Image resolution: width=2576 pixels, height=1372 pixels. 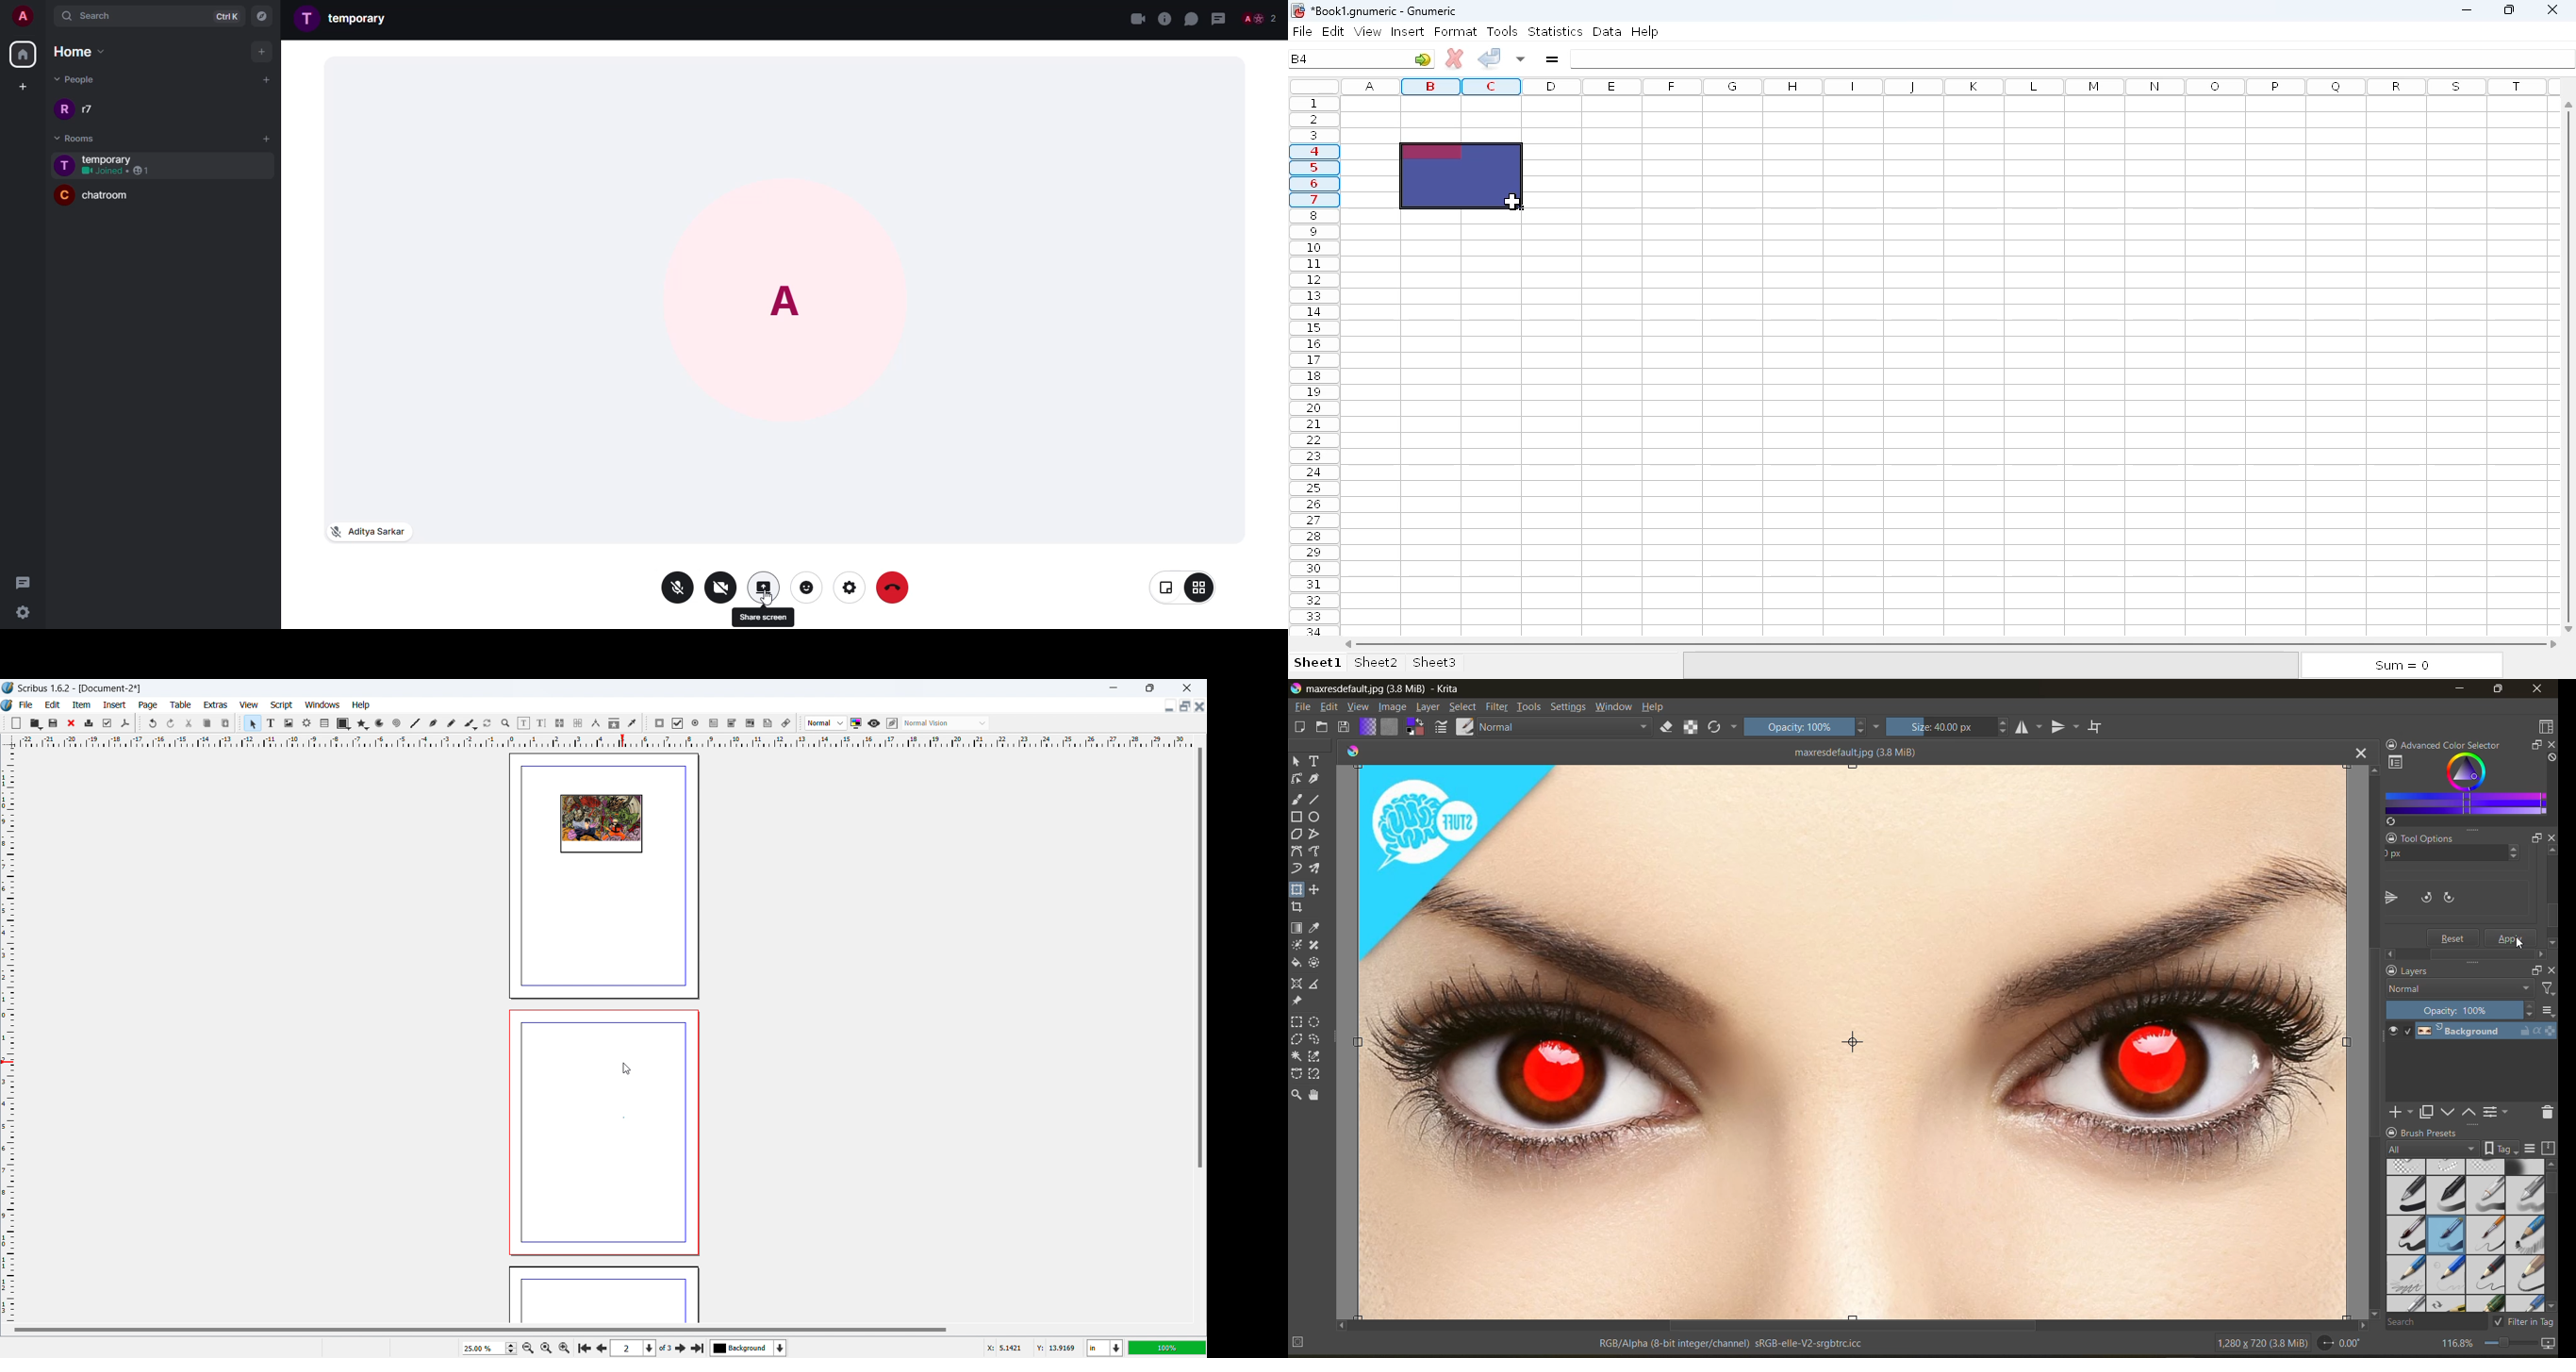 What do you see at coordinates (89, 722) in the screenshot?
I see `print` at bounding box center [89, 722].